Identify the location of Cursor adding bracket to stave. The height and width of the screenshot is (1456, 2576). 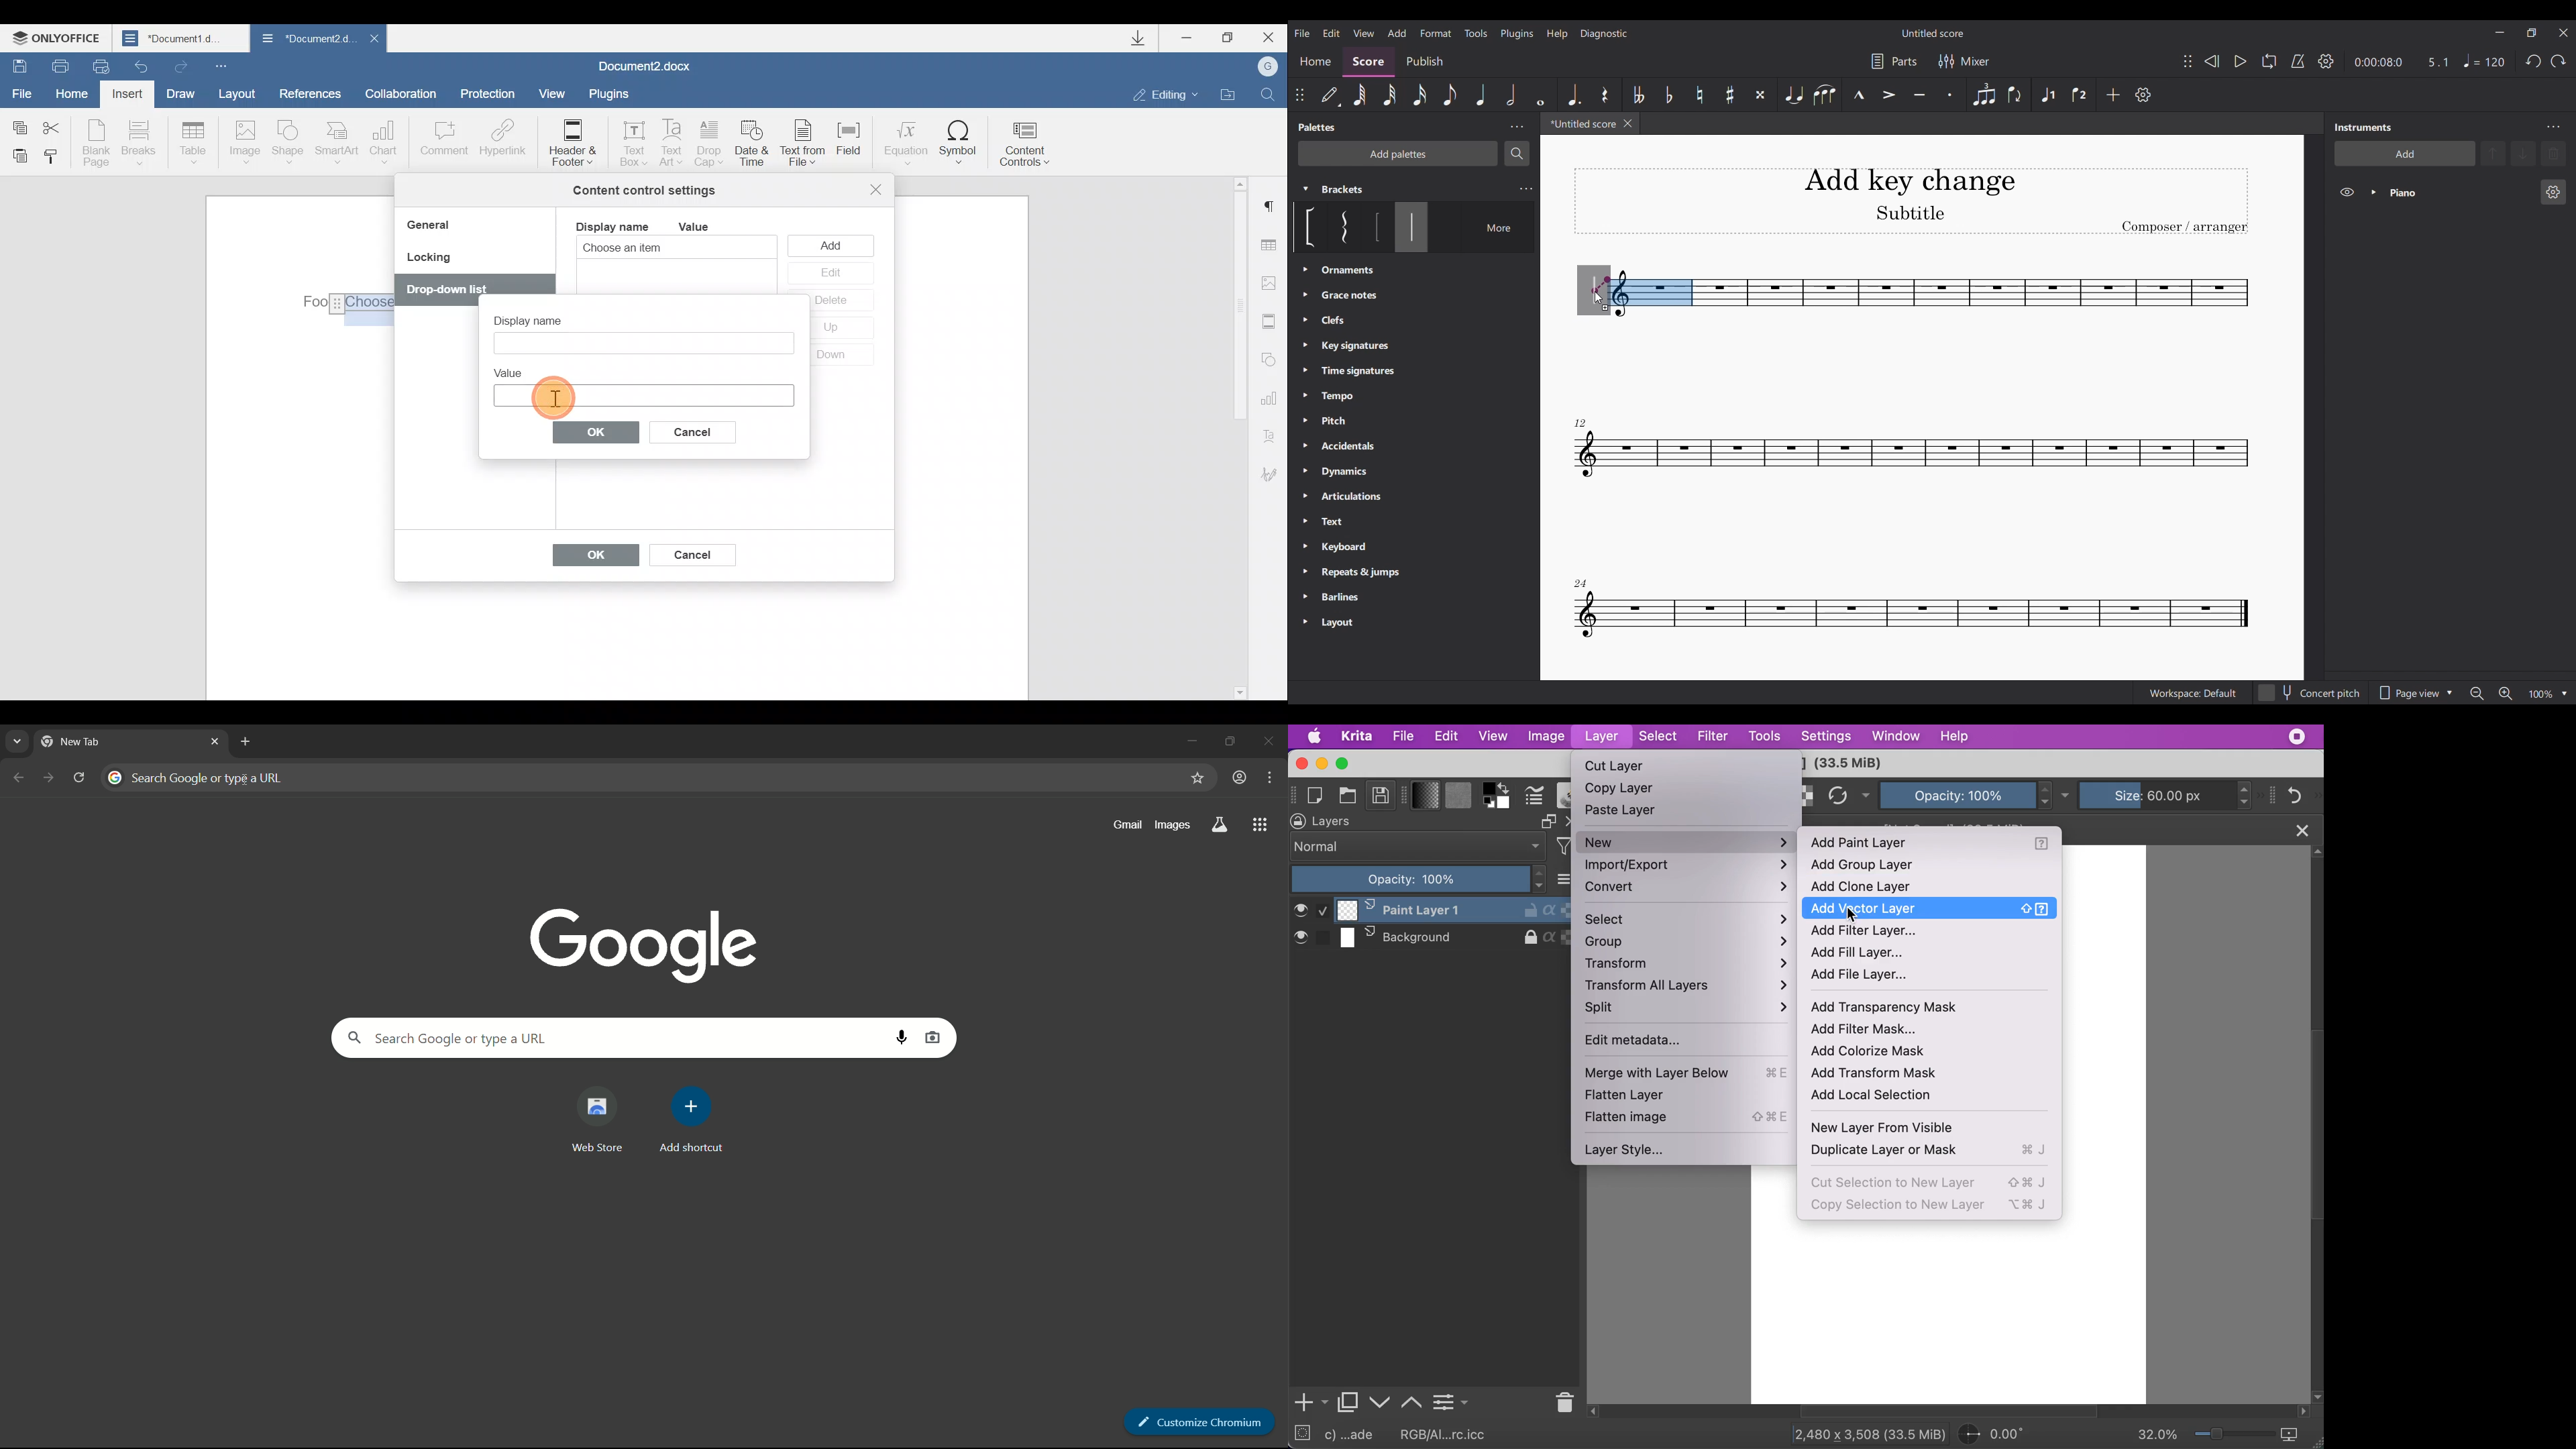
(1598, 299).